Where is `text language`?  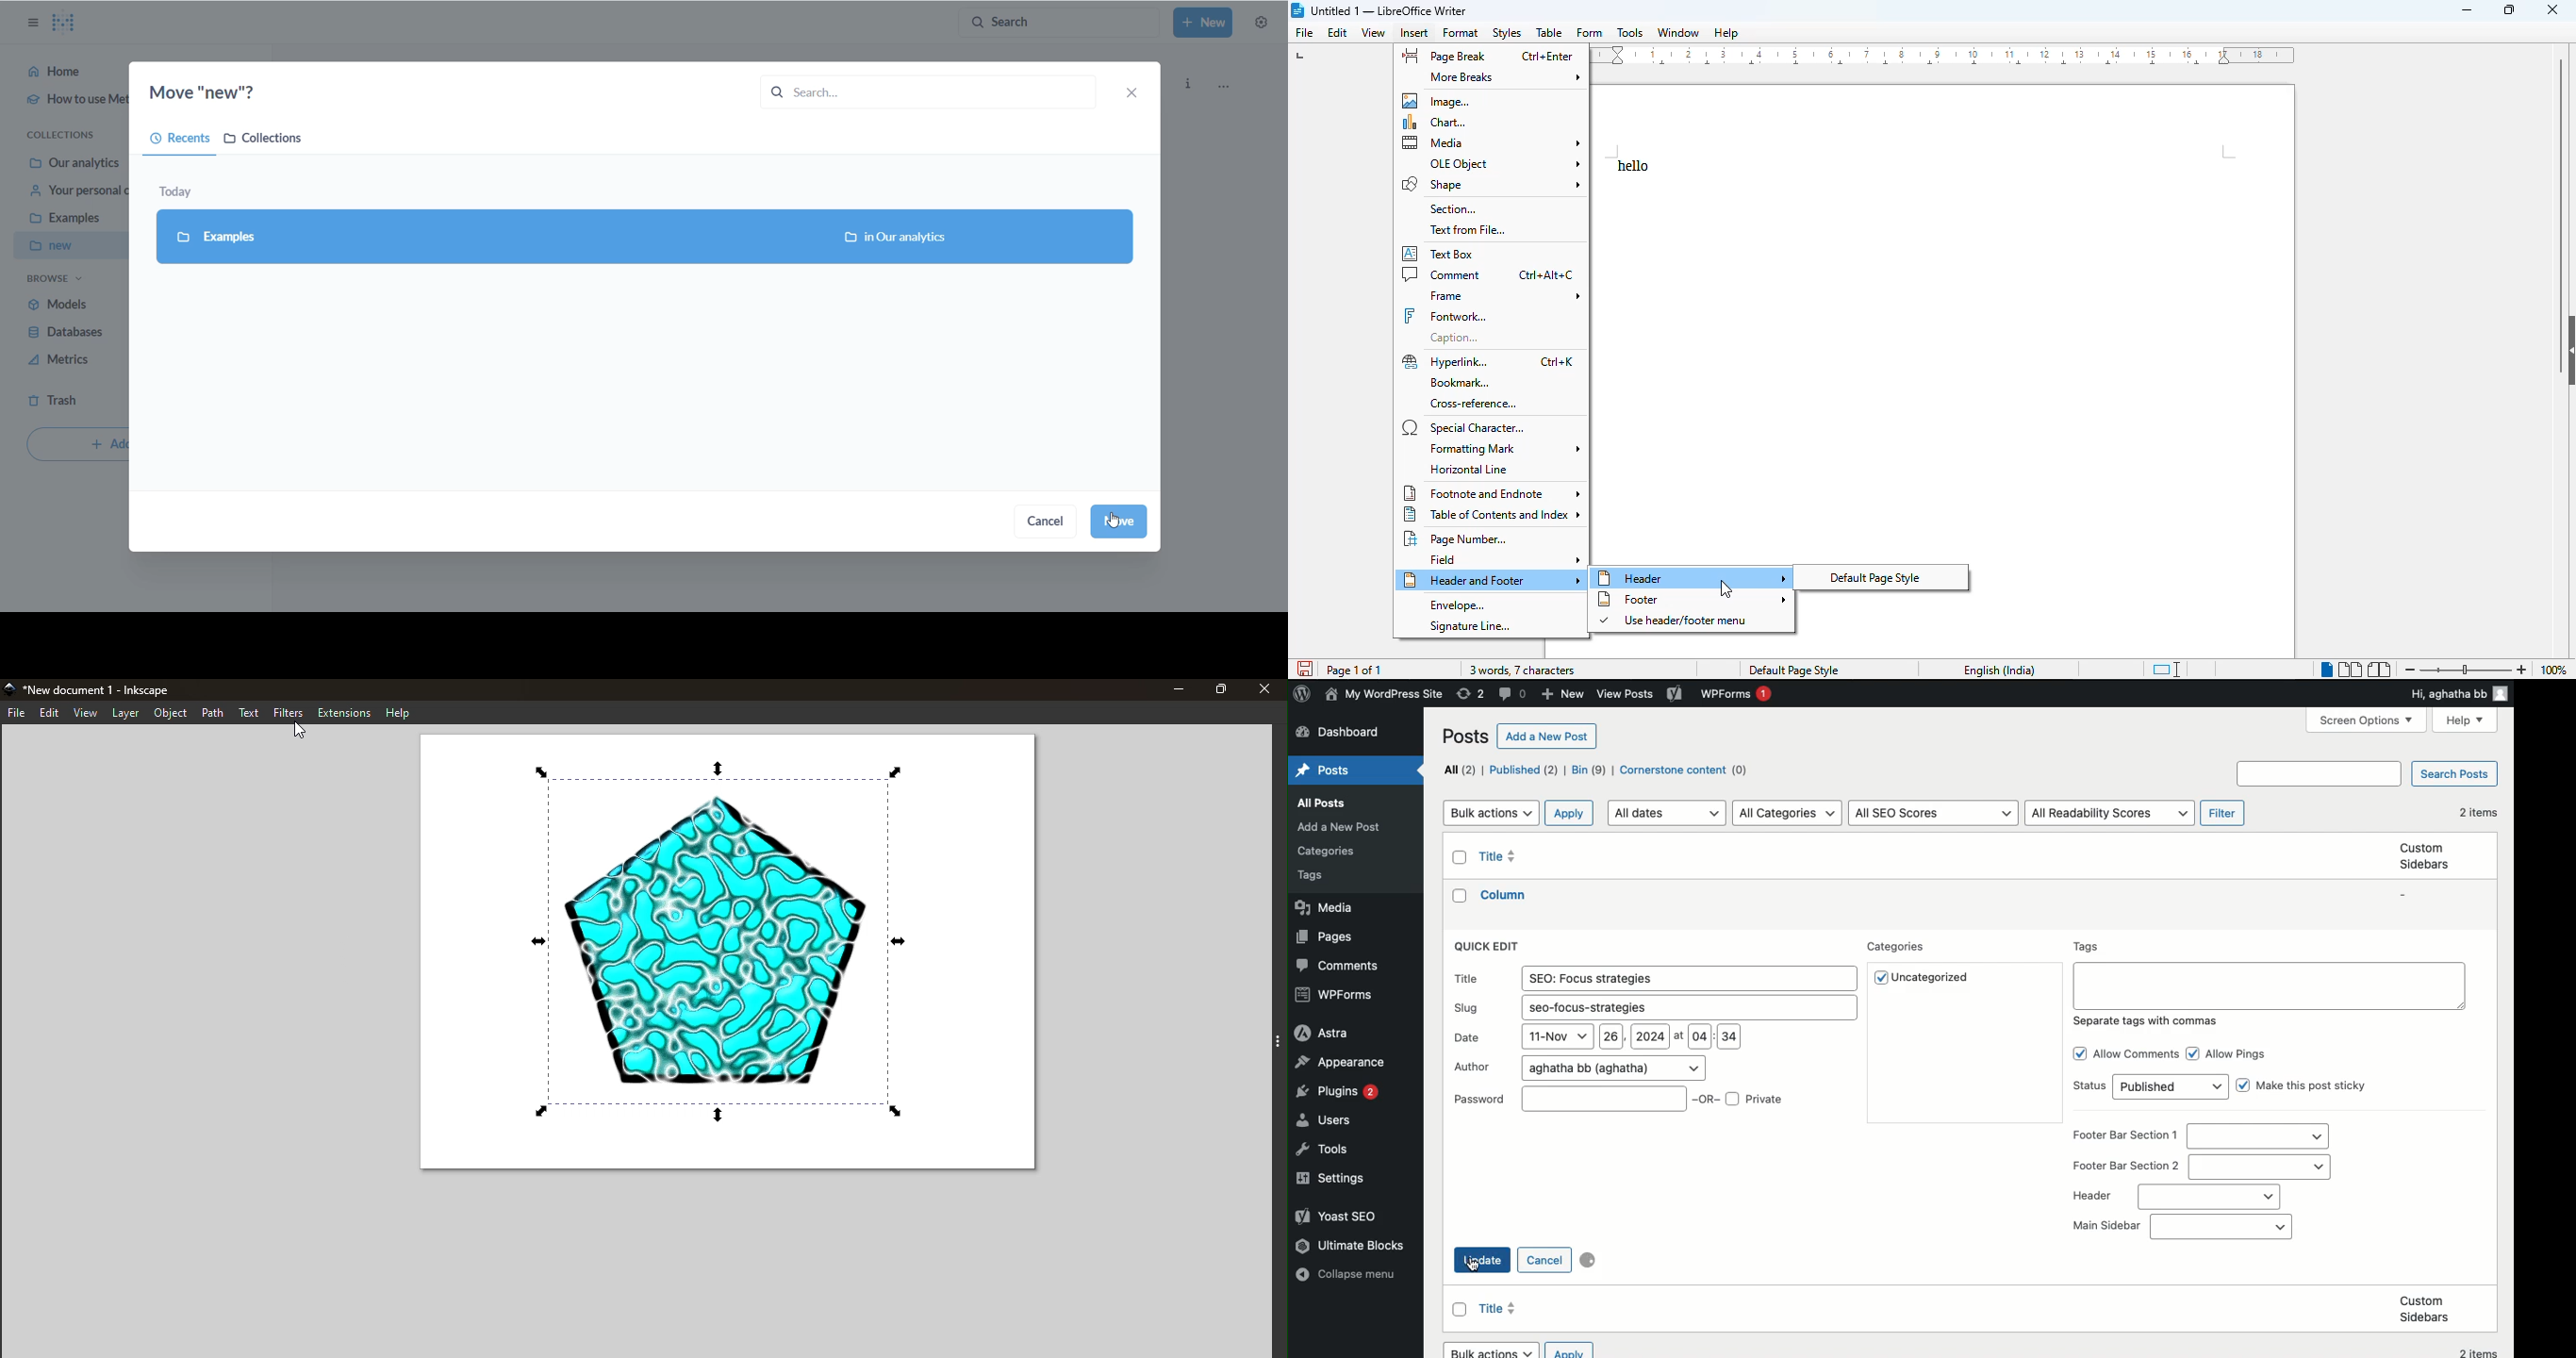
text language is located at coordinates (2000, 671).